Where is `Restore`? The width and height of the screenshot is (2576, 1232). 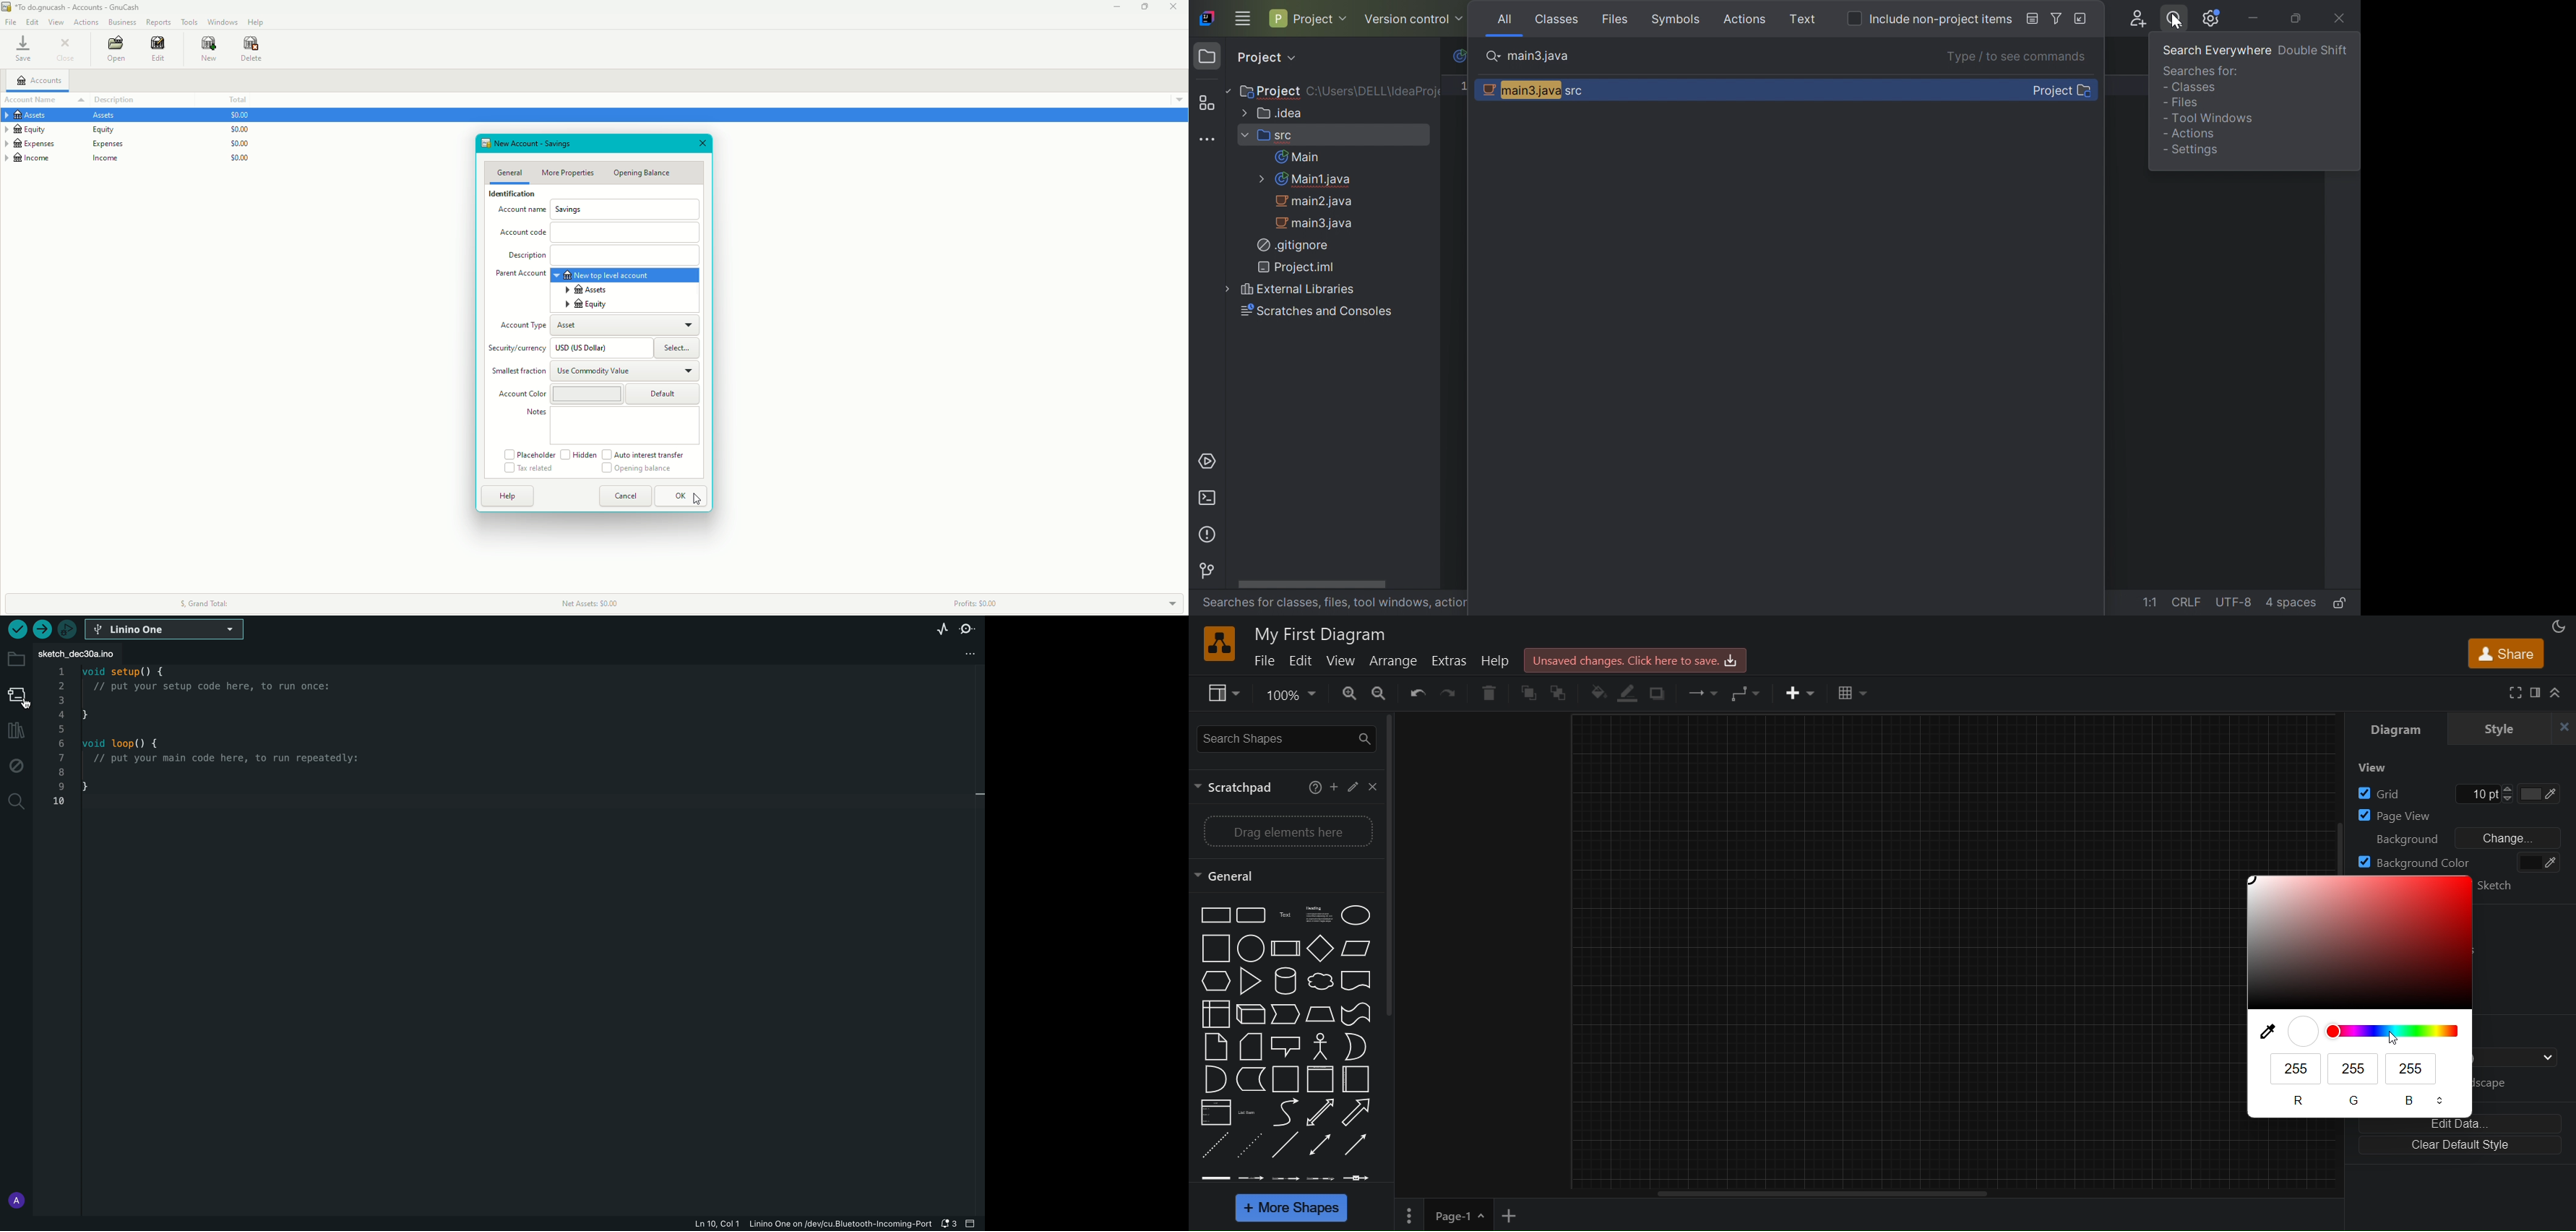
Restore is located at coordinates (1144, 7).